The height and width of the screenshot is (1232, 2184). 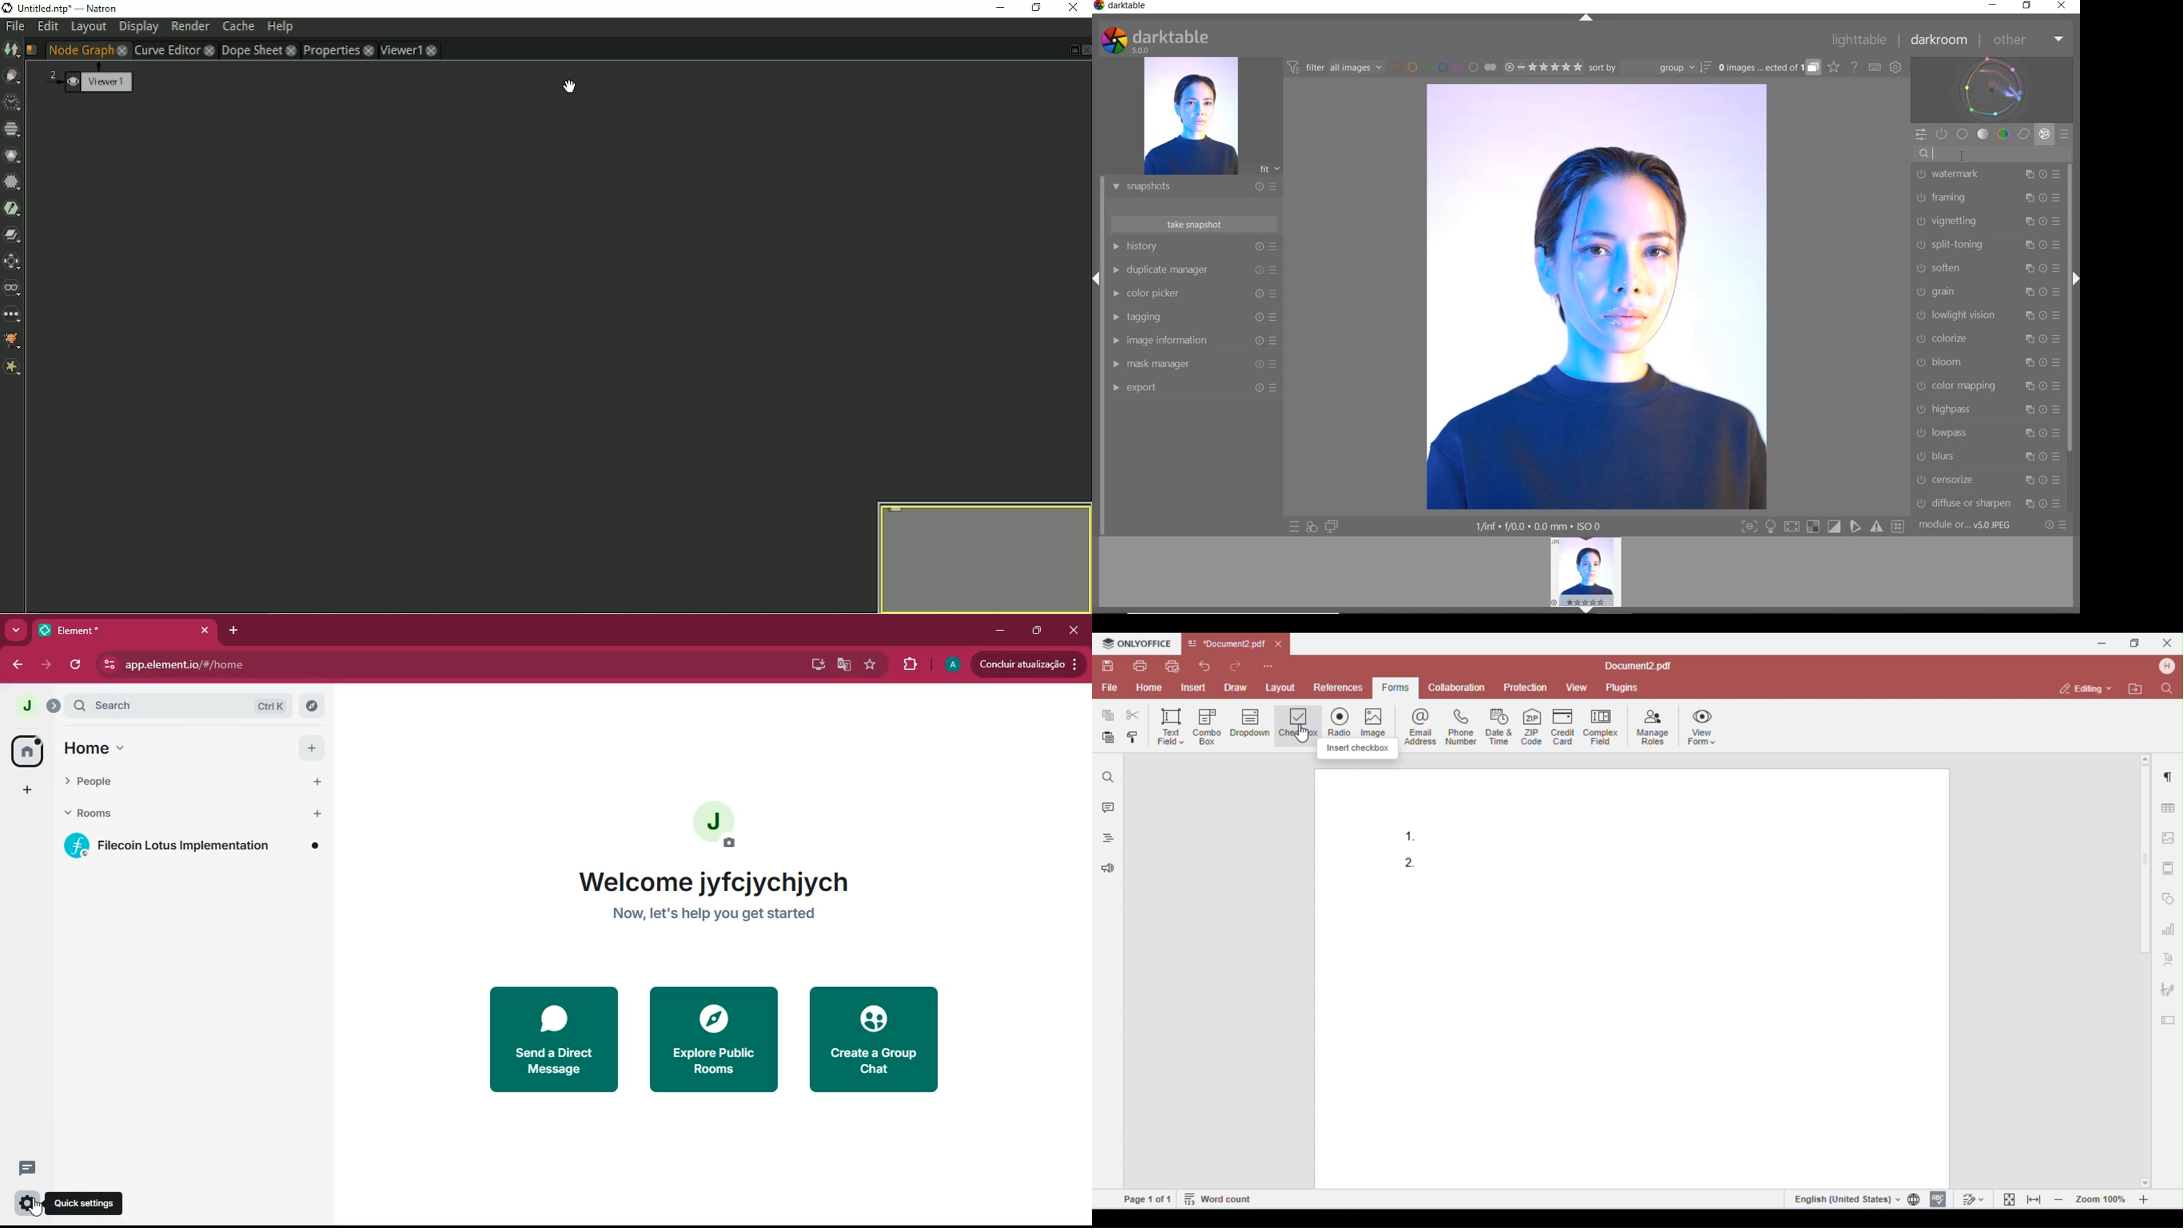 What do you see at coordinates (1878, 526) in the screenshot?
I see `Button` at bounding box center [1878, 526].